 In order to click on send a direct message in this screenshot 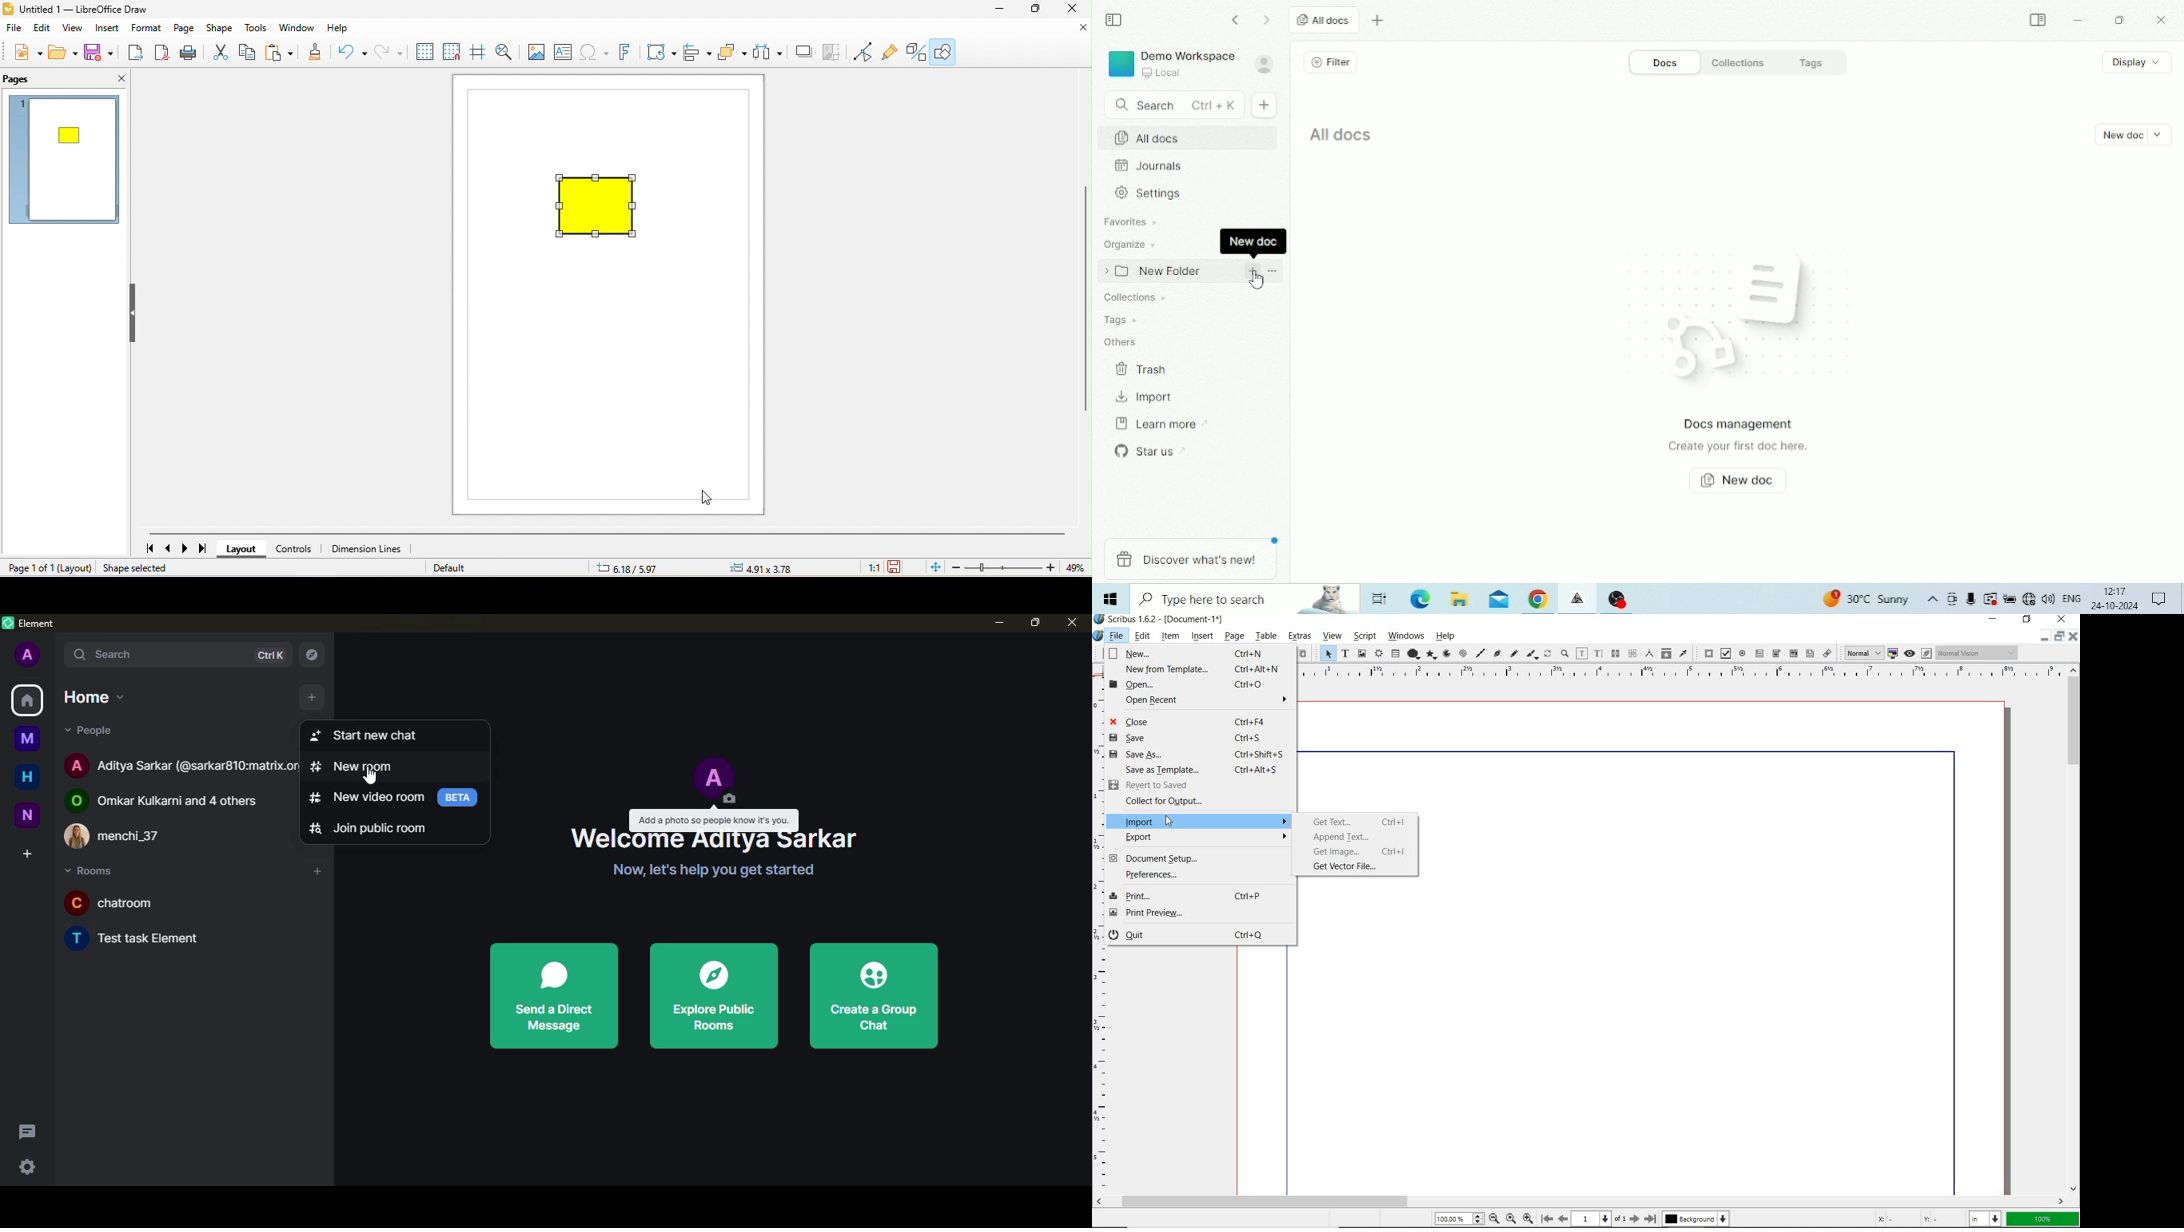, I will do `click(552, 996)`.